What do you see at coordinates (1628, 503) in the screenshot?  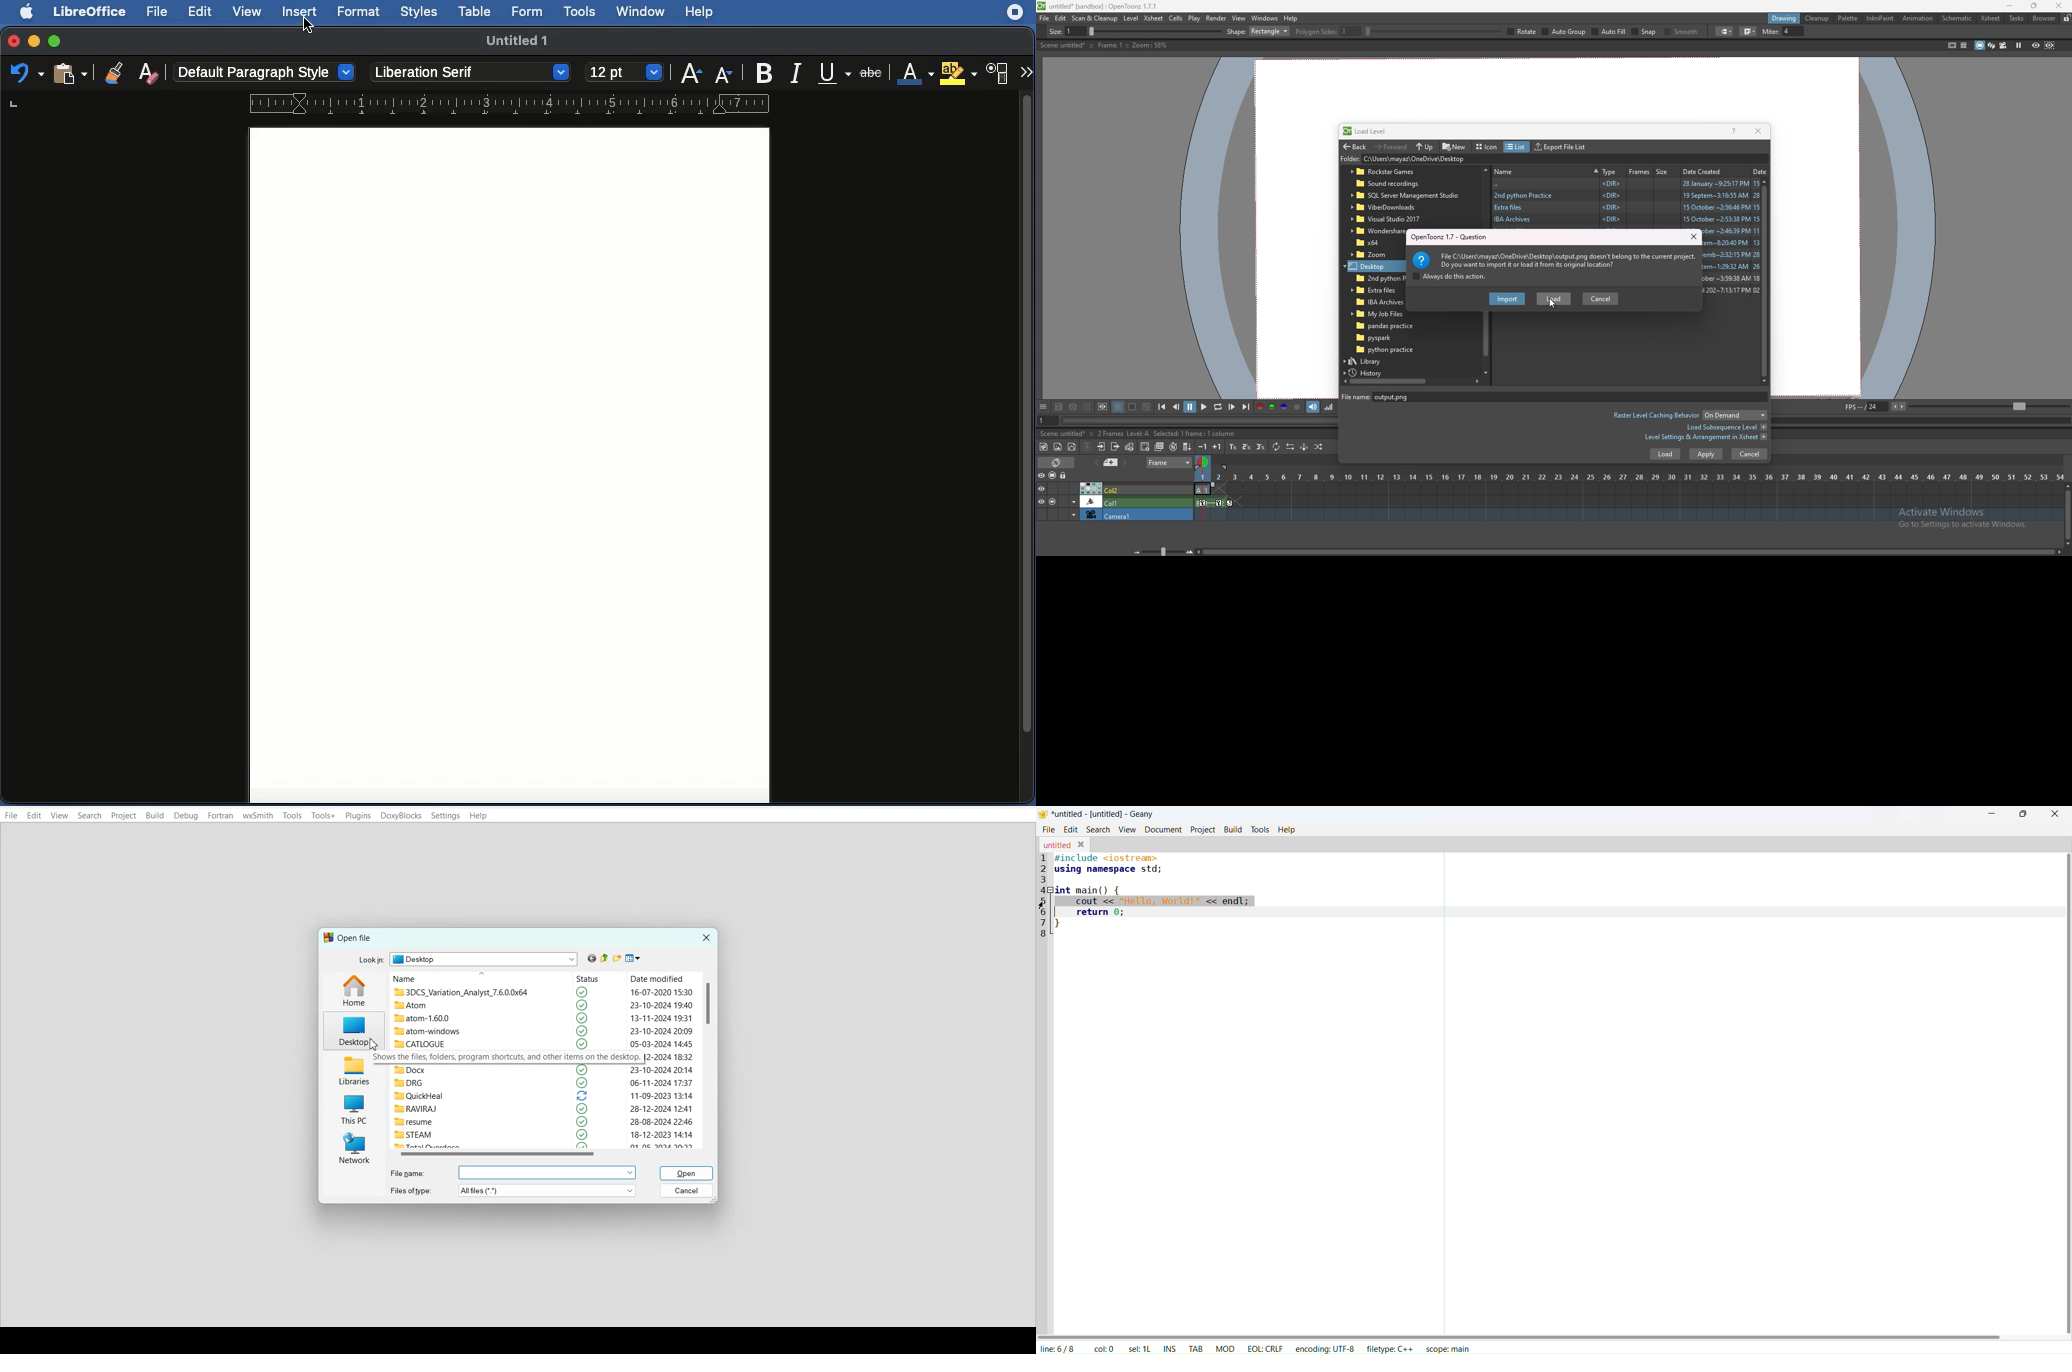 I see `timeline` at bounding box center [1628, 503].